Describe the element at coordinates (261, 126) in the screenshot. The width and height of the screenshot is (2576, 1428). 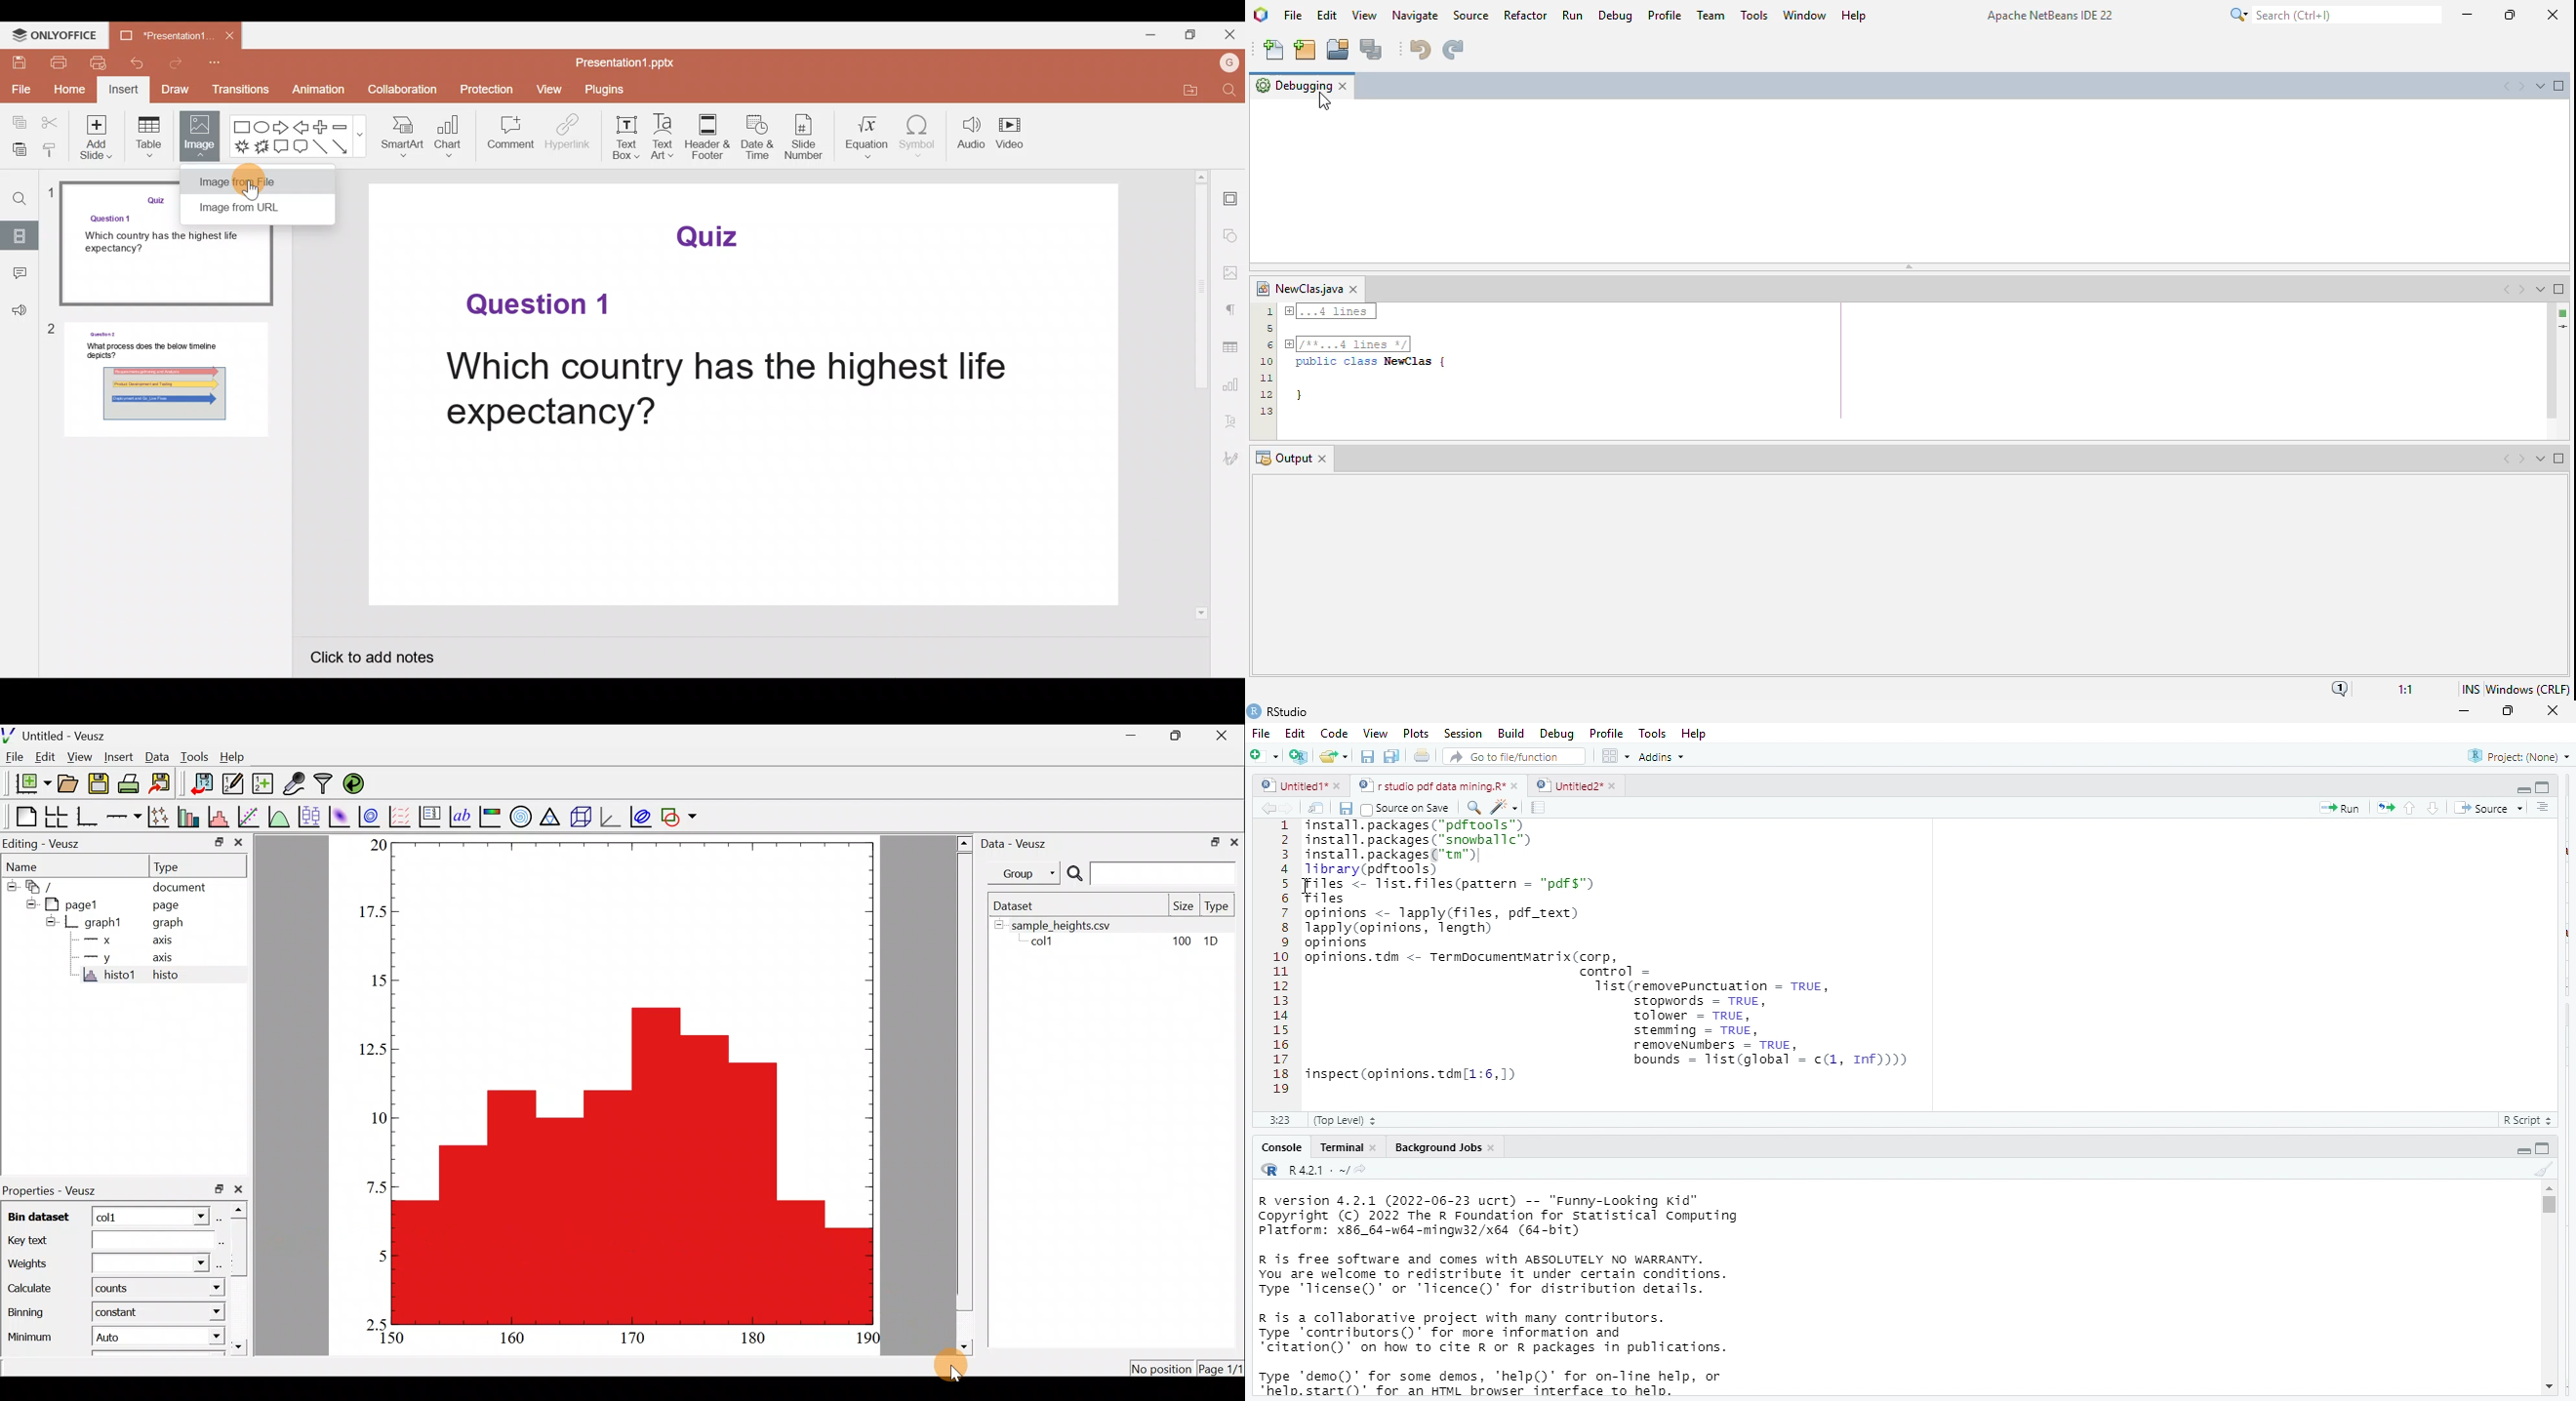
I see `Ellipse` at that location.